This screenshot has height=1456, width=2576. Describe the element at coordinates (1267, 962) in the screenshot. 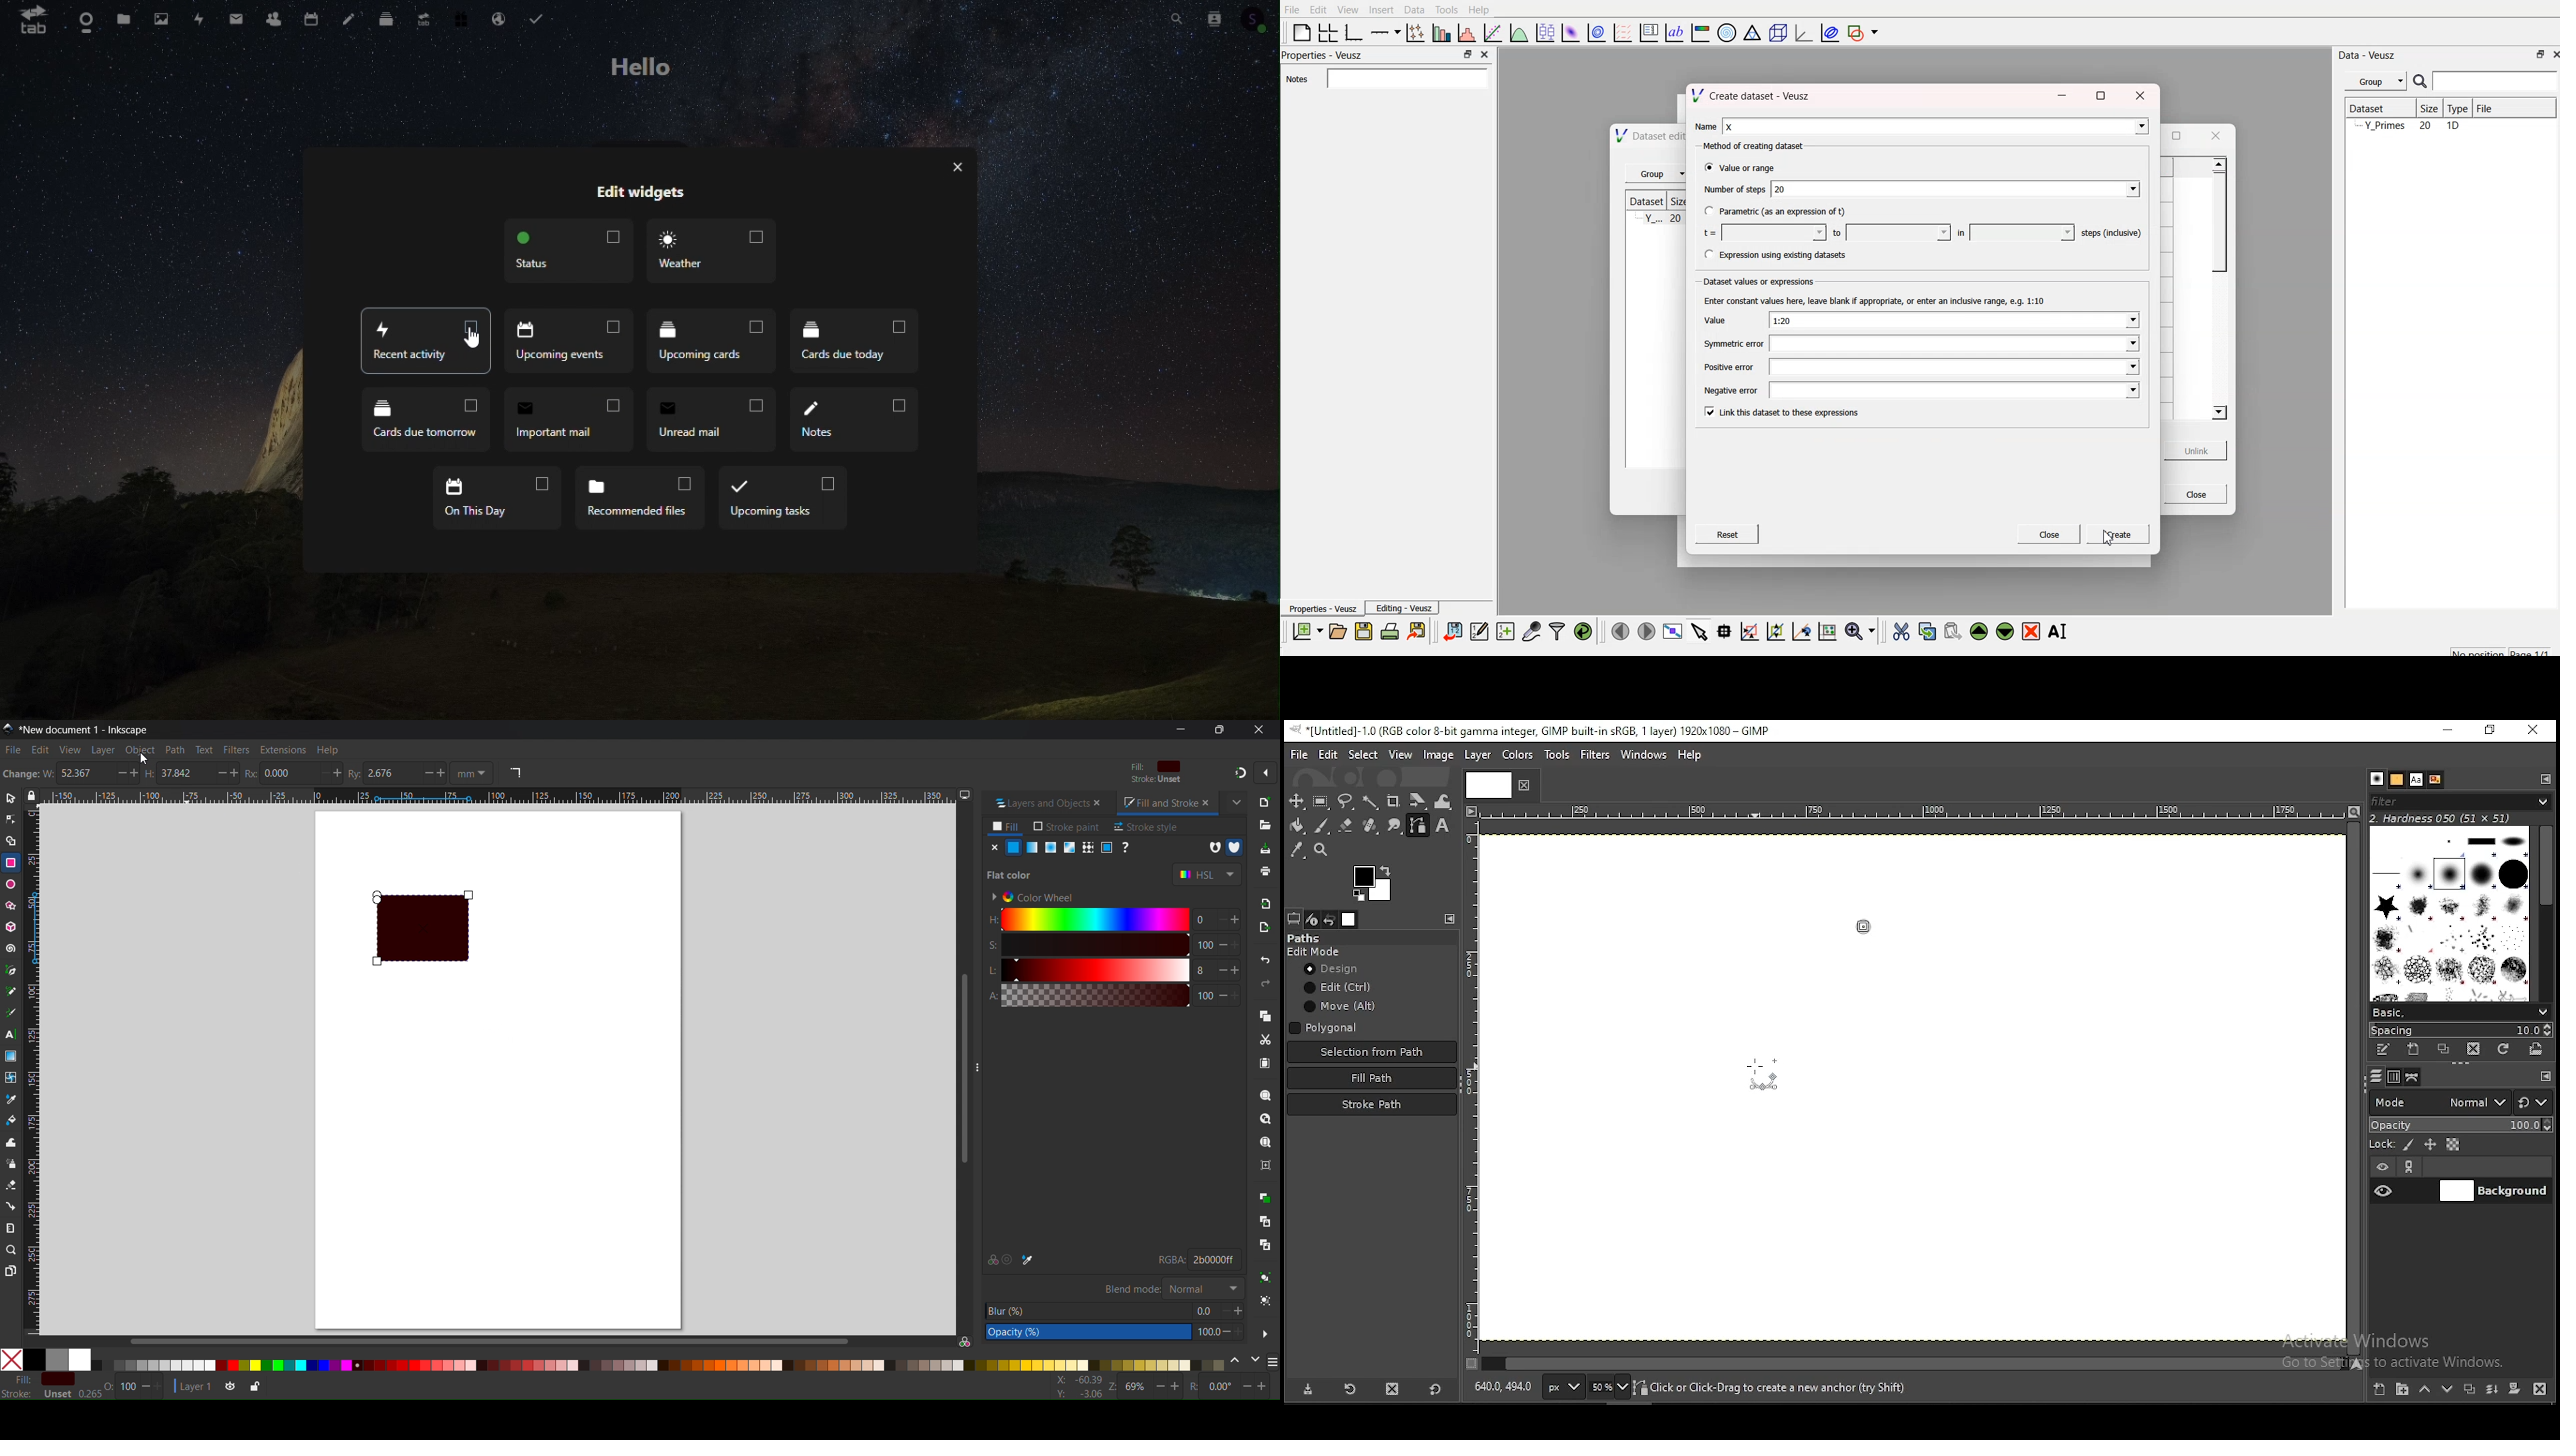

I see `Undo` at that location.